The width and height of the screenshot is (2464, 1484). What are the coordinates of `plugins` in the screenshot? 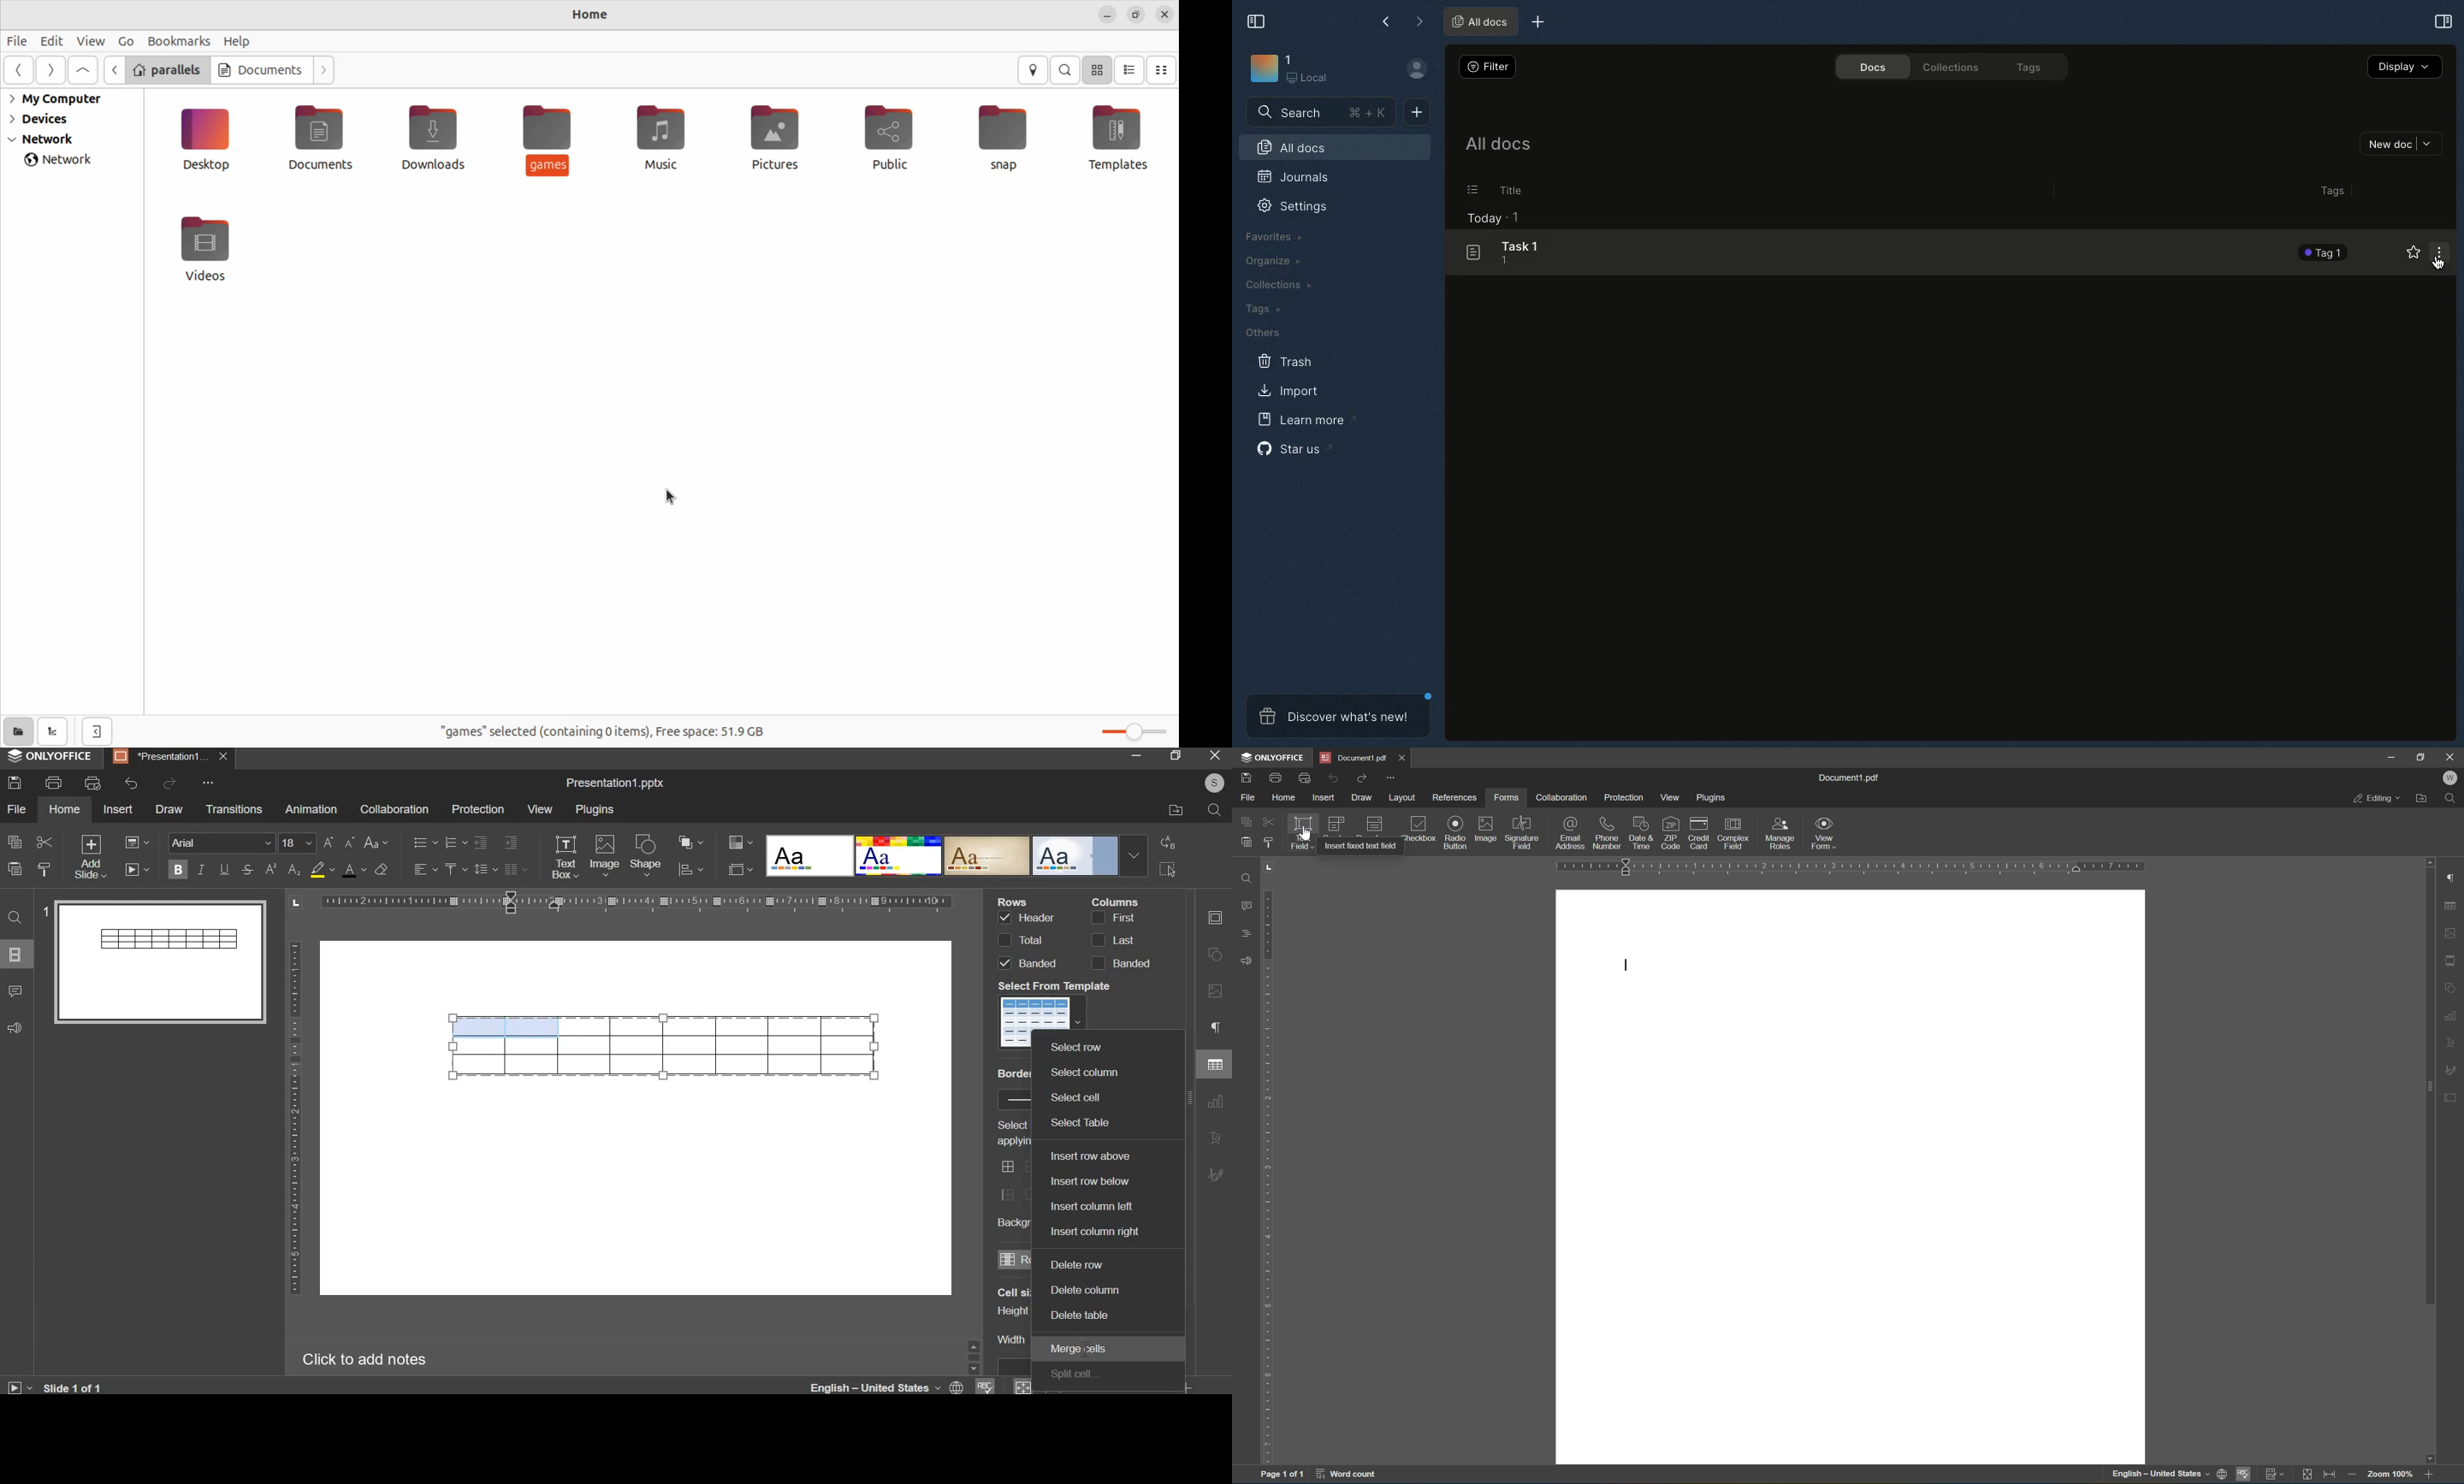 It's located at (1711, 797).